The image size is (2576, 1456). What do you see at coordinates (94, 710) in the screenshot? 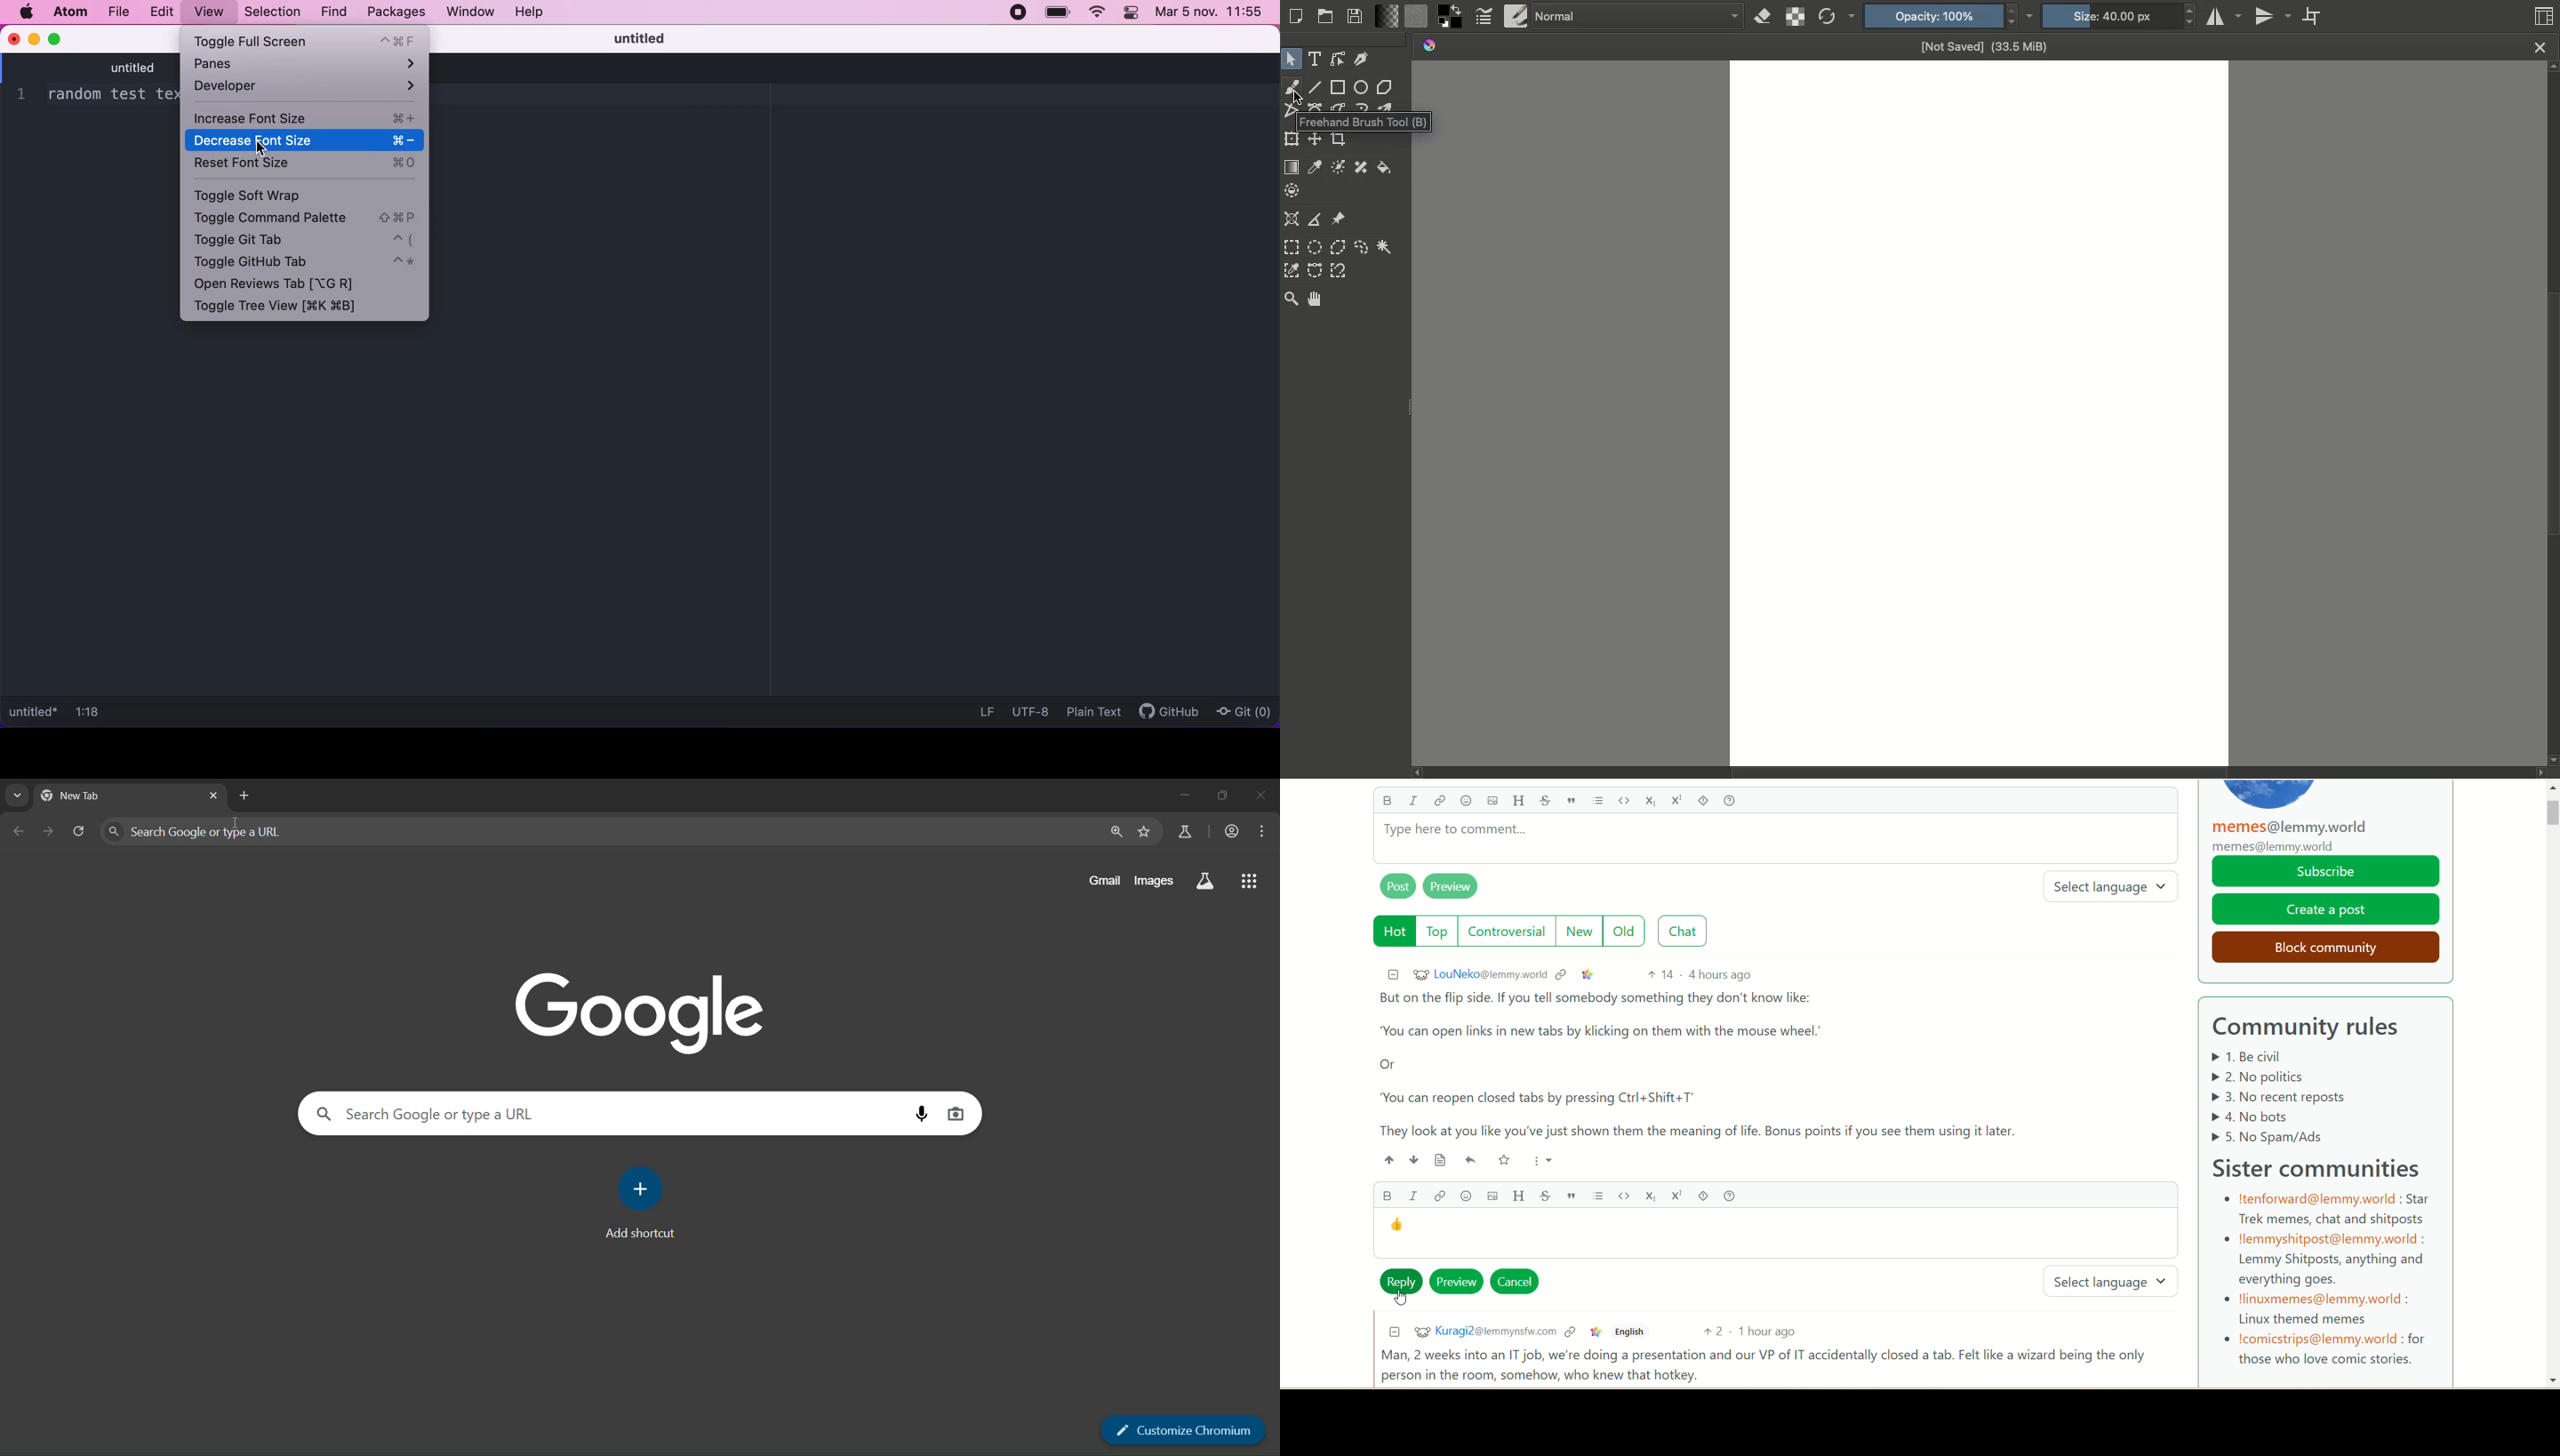
I see `1:18` at bounding box center [94, 710].